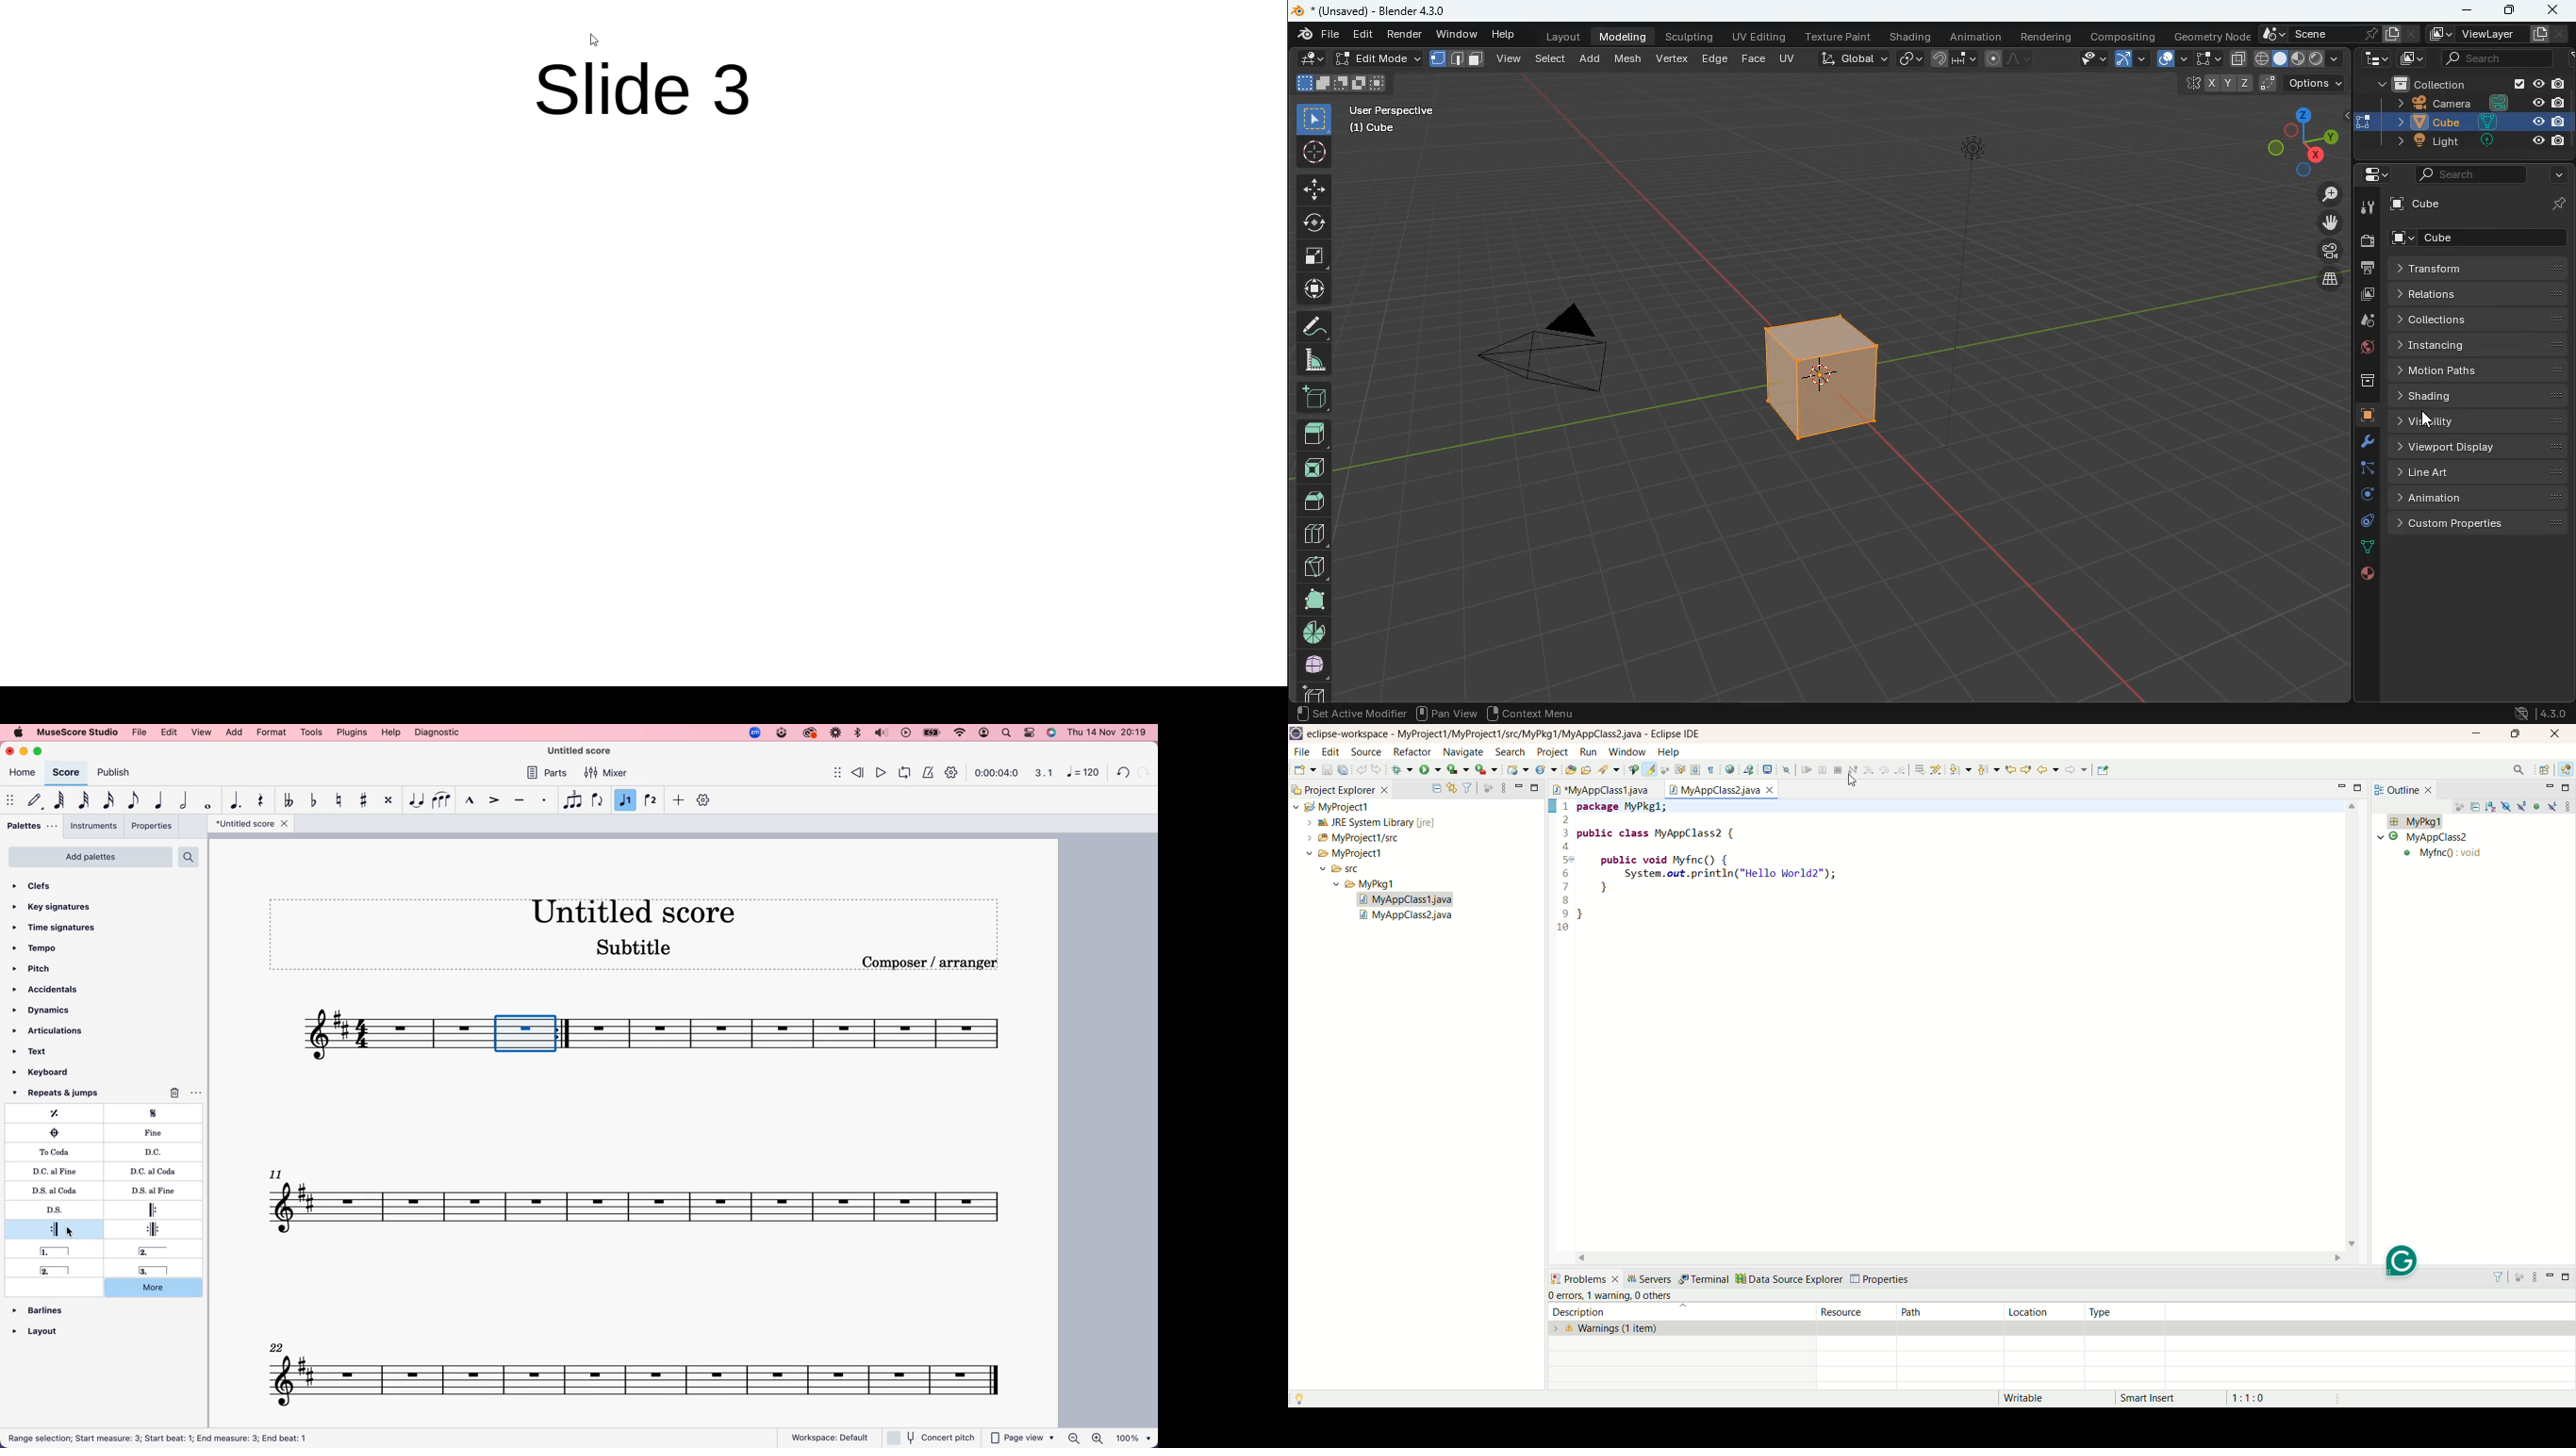 The height and width of the screenshot is (1456, 2576). I want to click on rewind, so click(860, 770).